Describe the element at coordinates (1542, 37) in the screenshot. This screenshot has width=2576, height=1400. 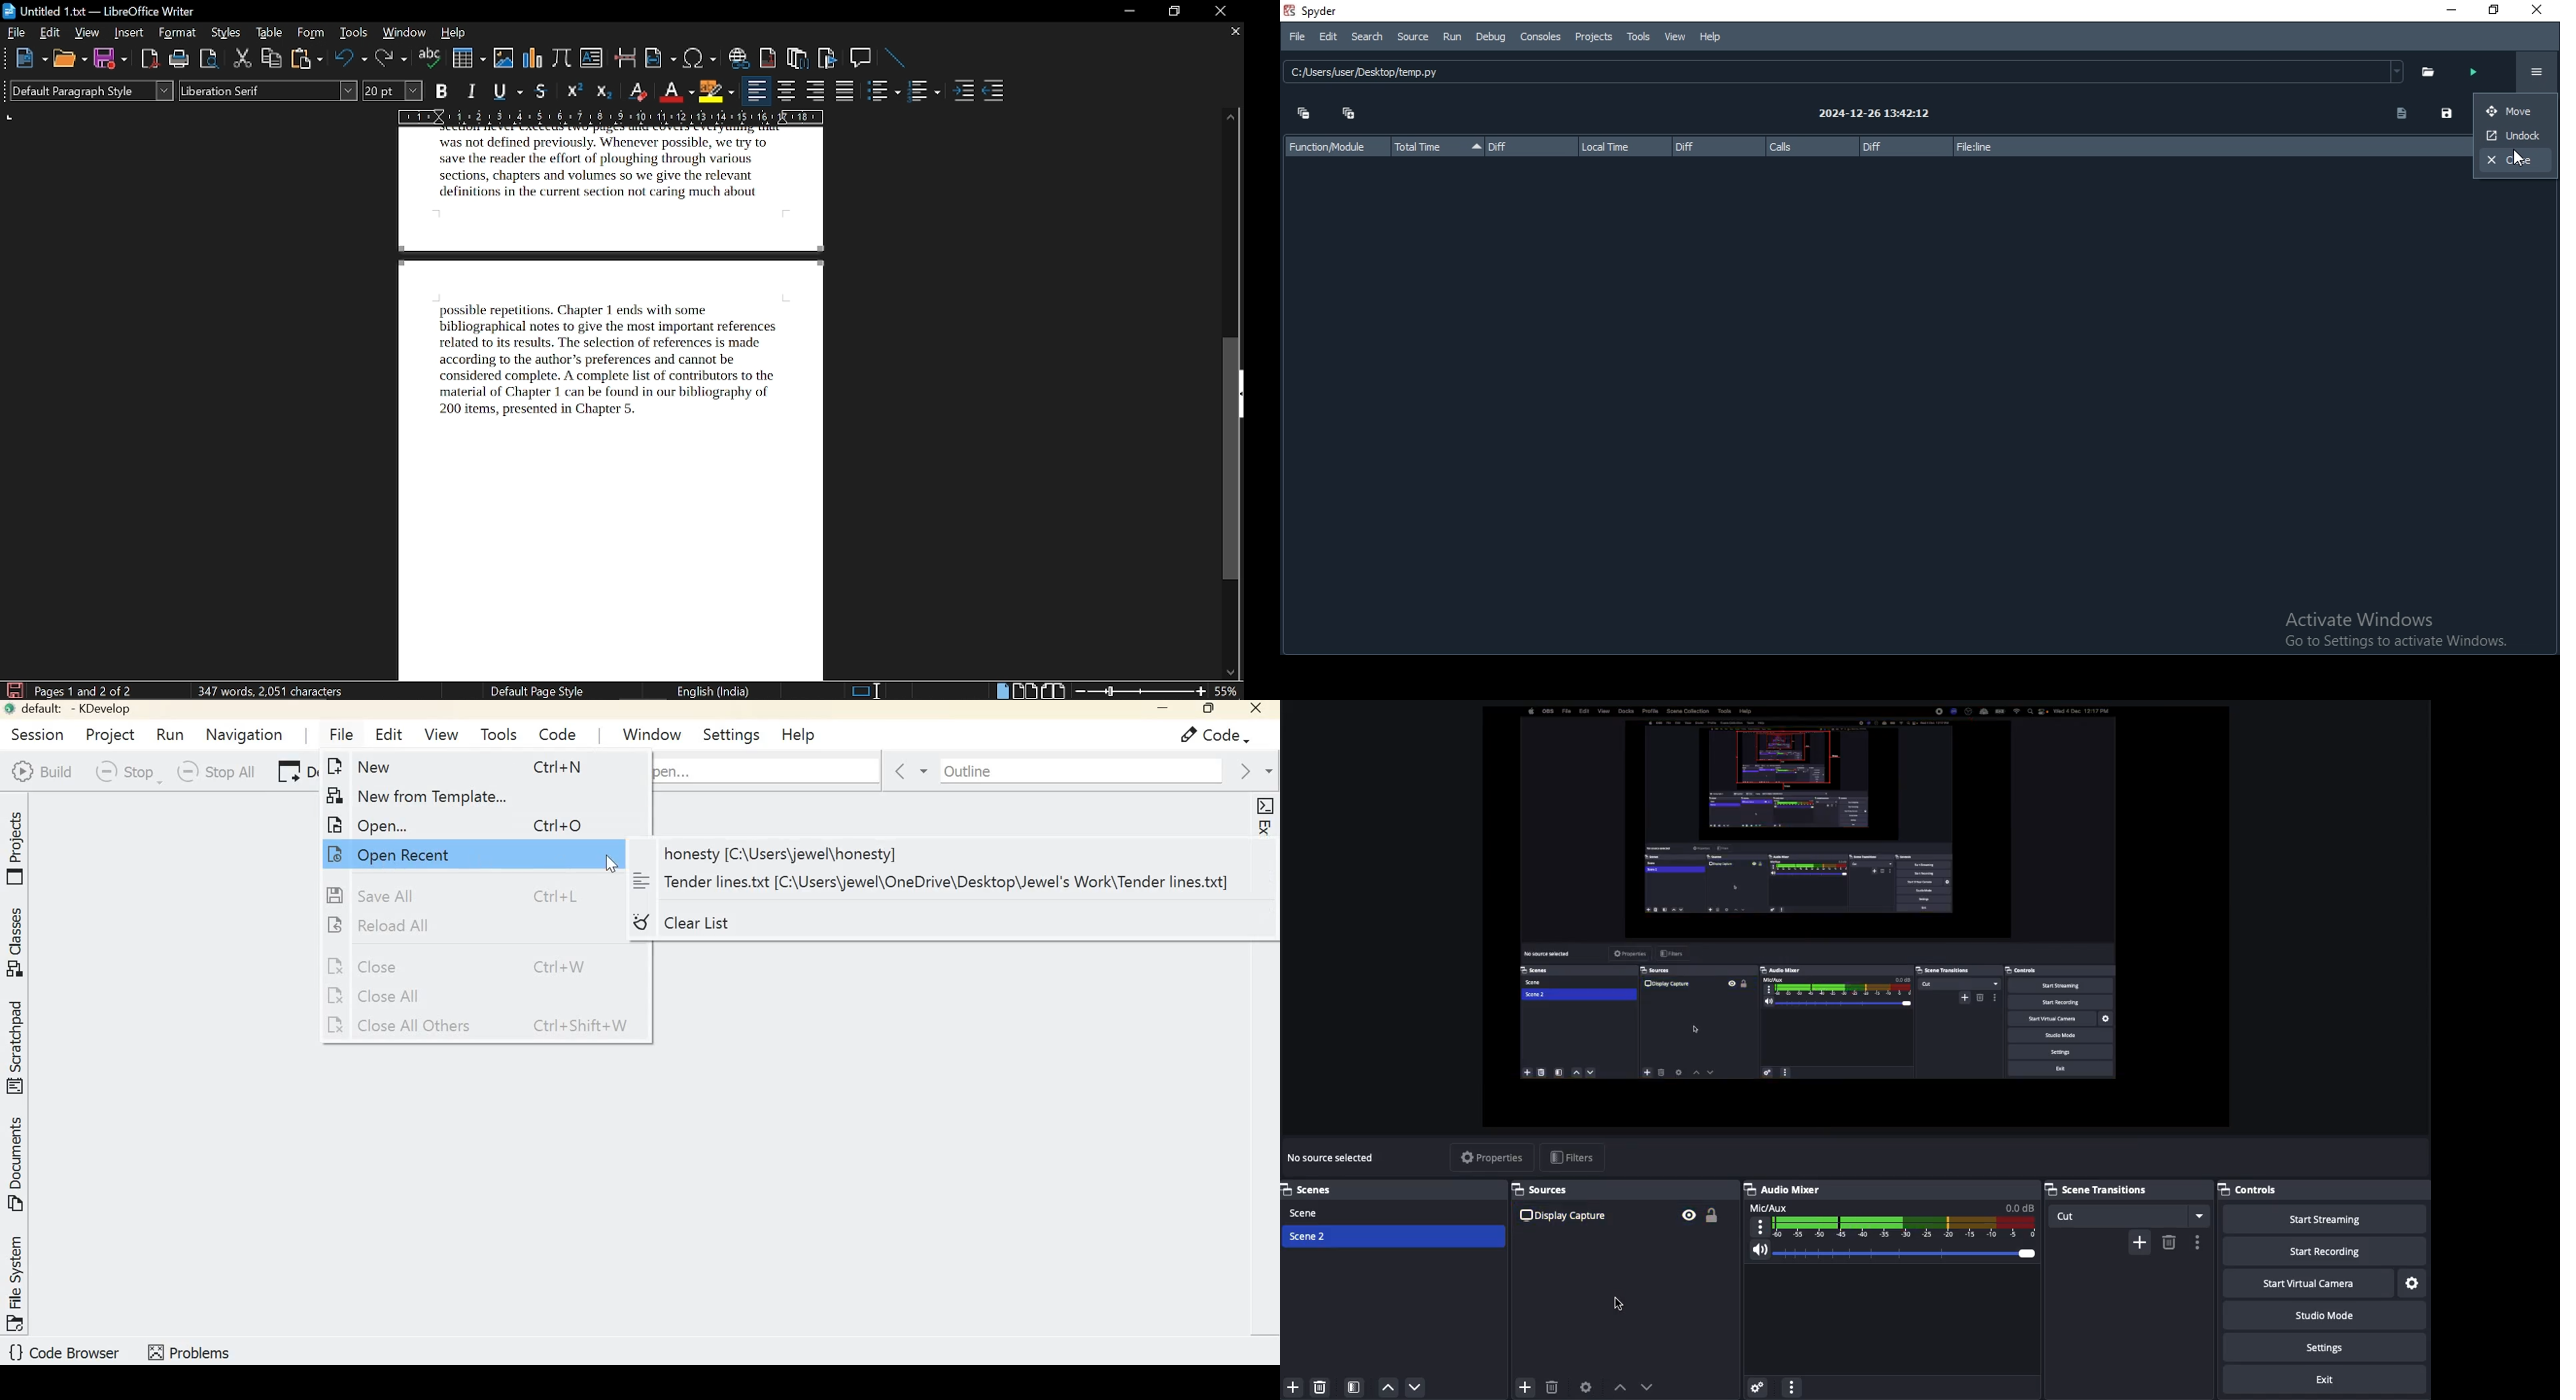
I see `Consoles` at that location.